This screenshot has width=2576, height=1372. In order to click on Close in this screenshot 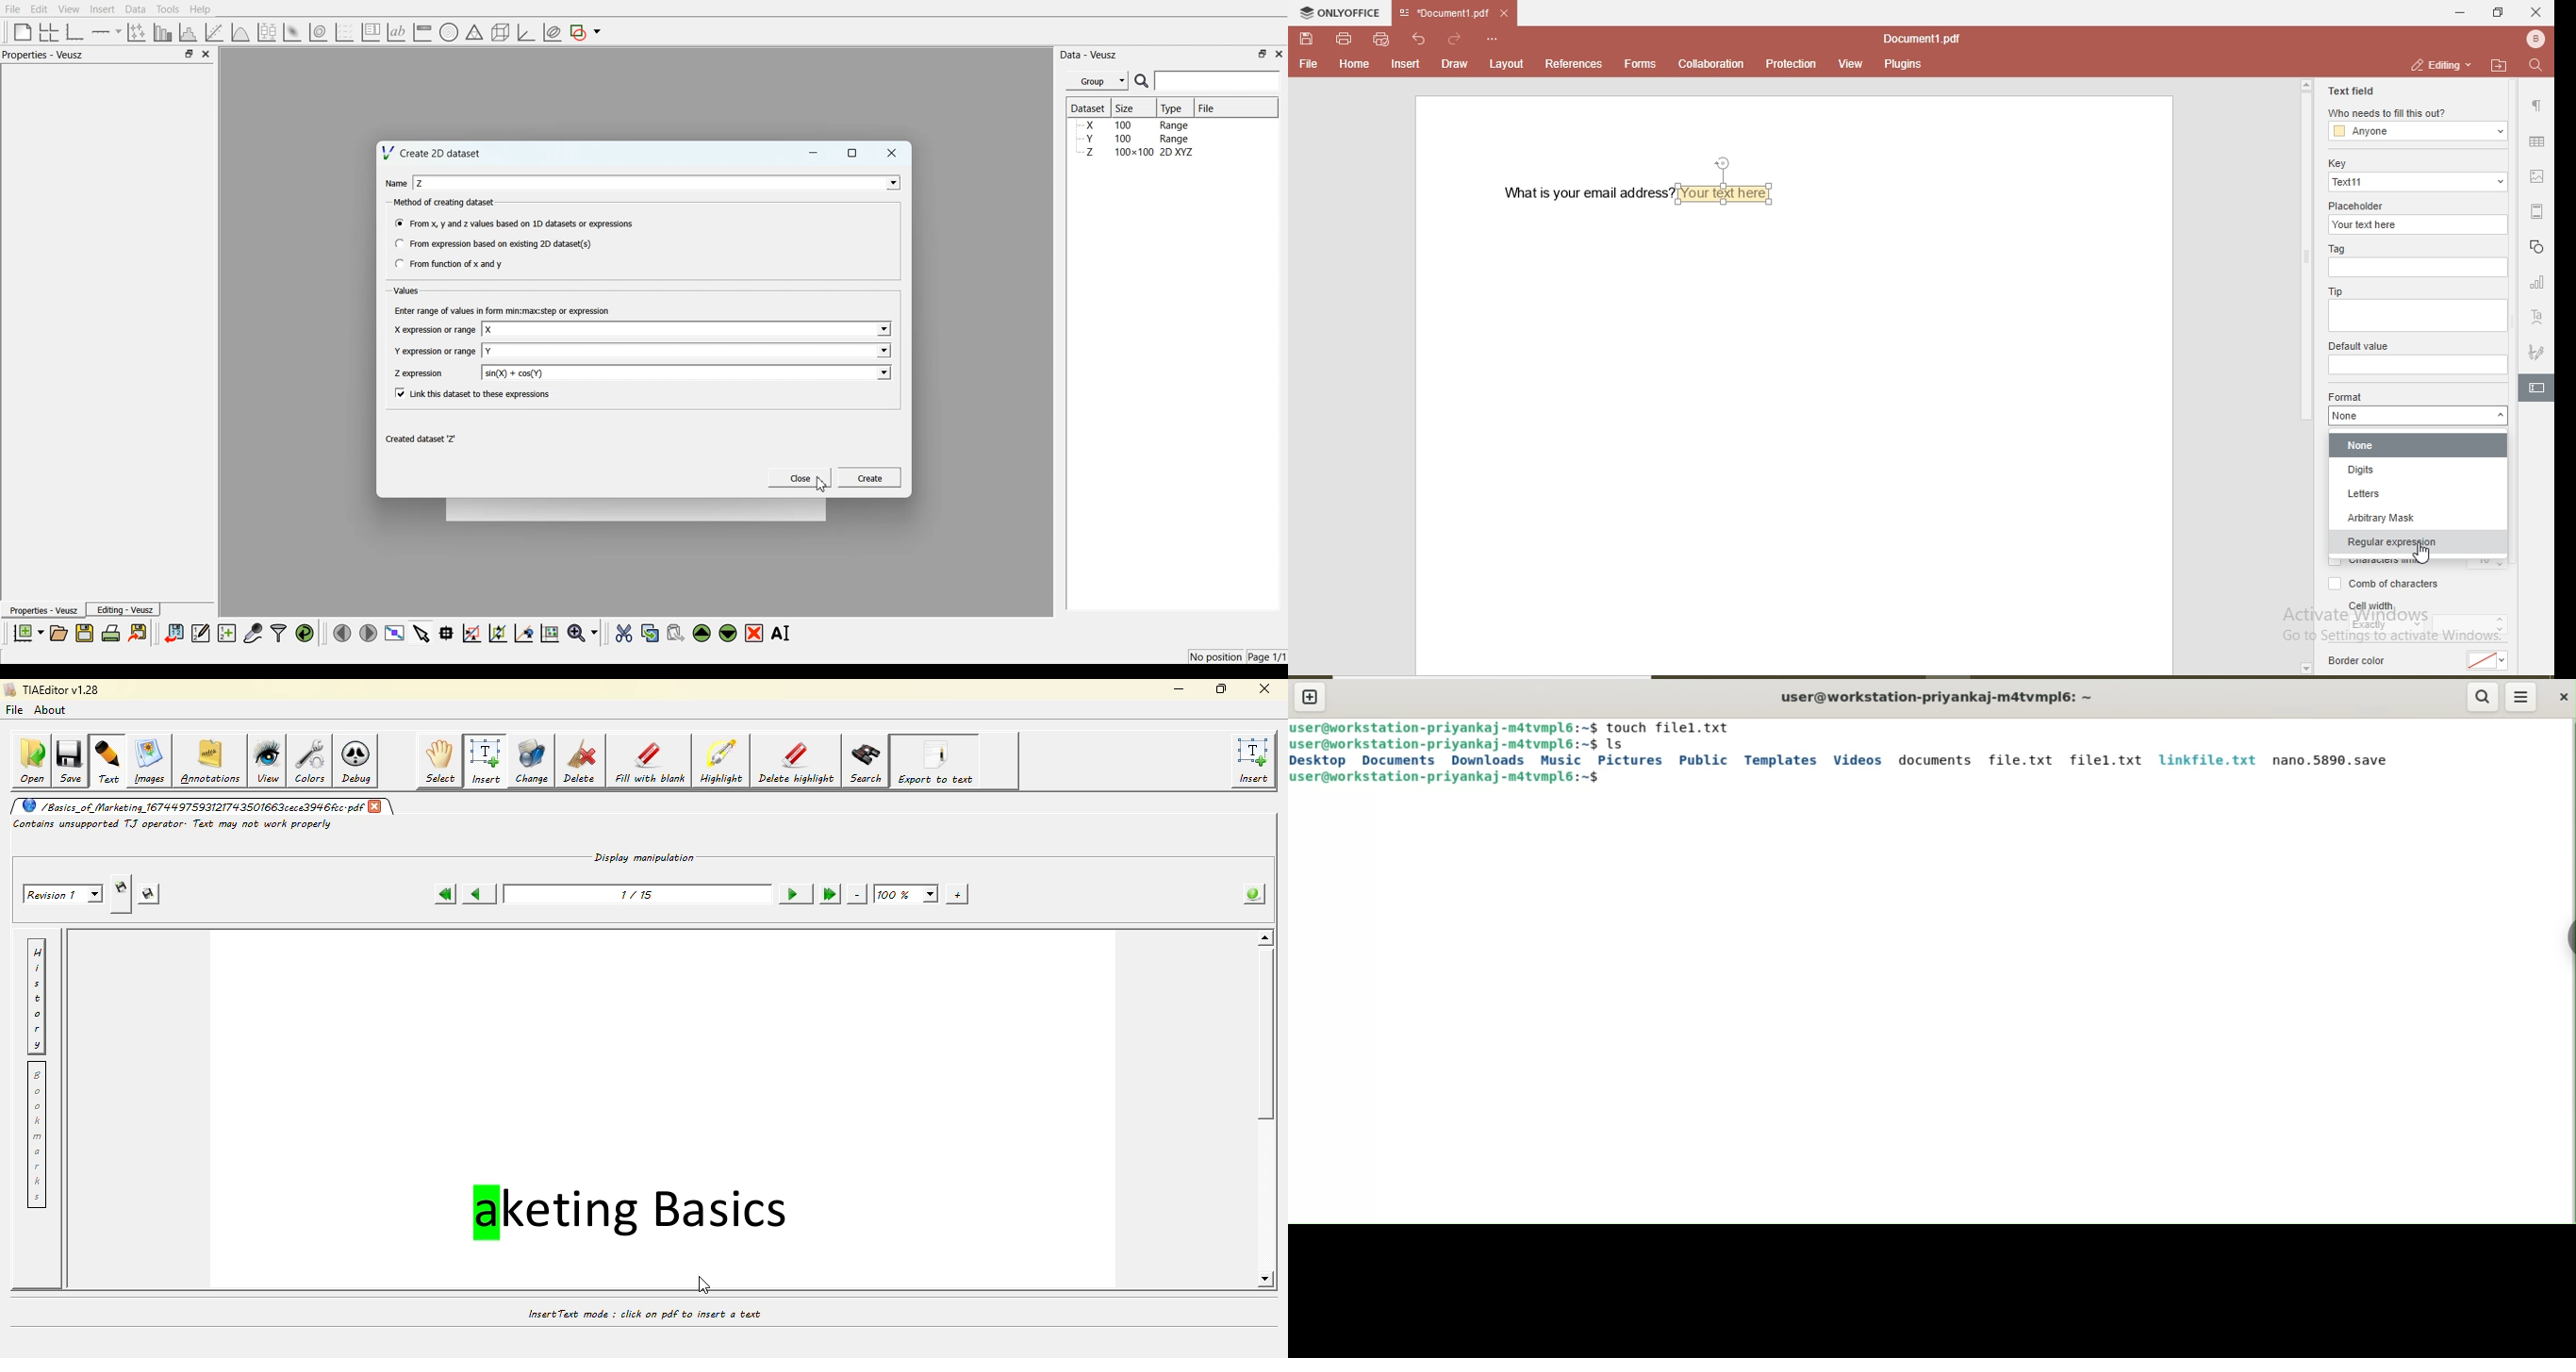, I will do `click(892, 153)`.